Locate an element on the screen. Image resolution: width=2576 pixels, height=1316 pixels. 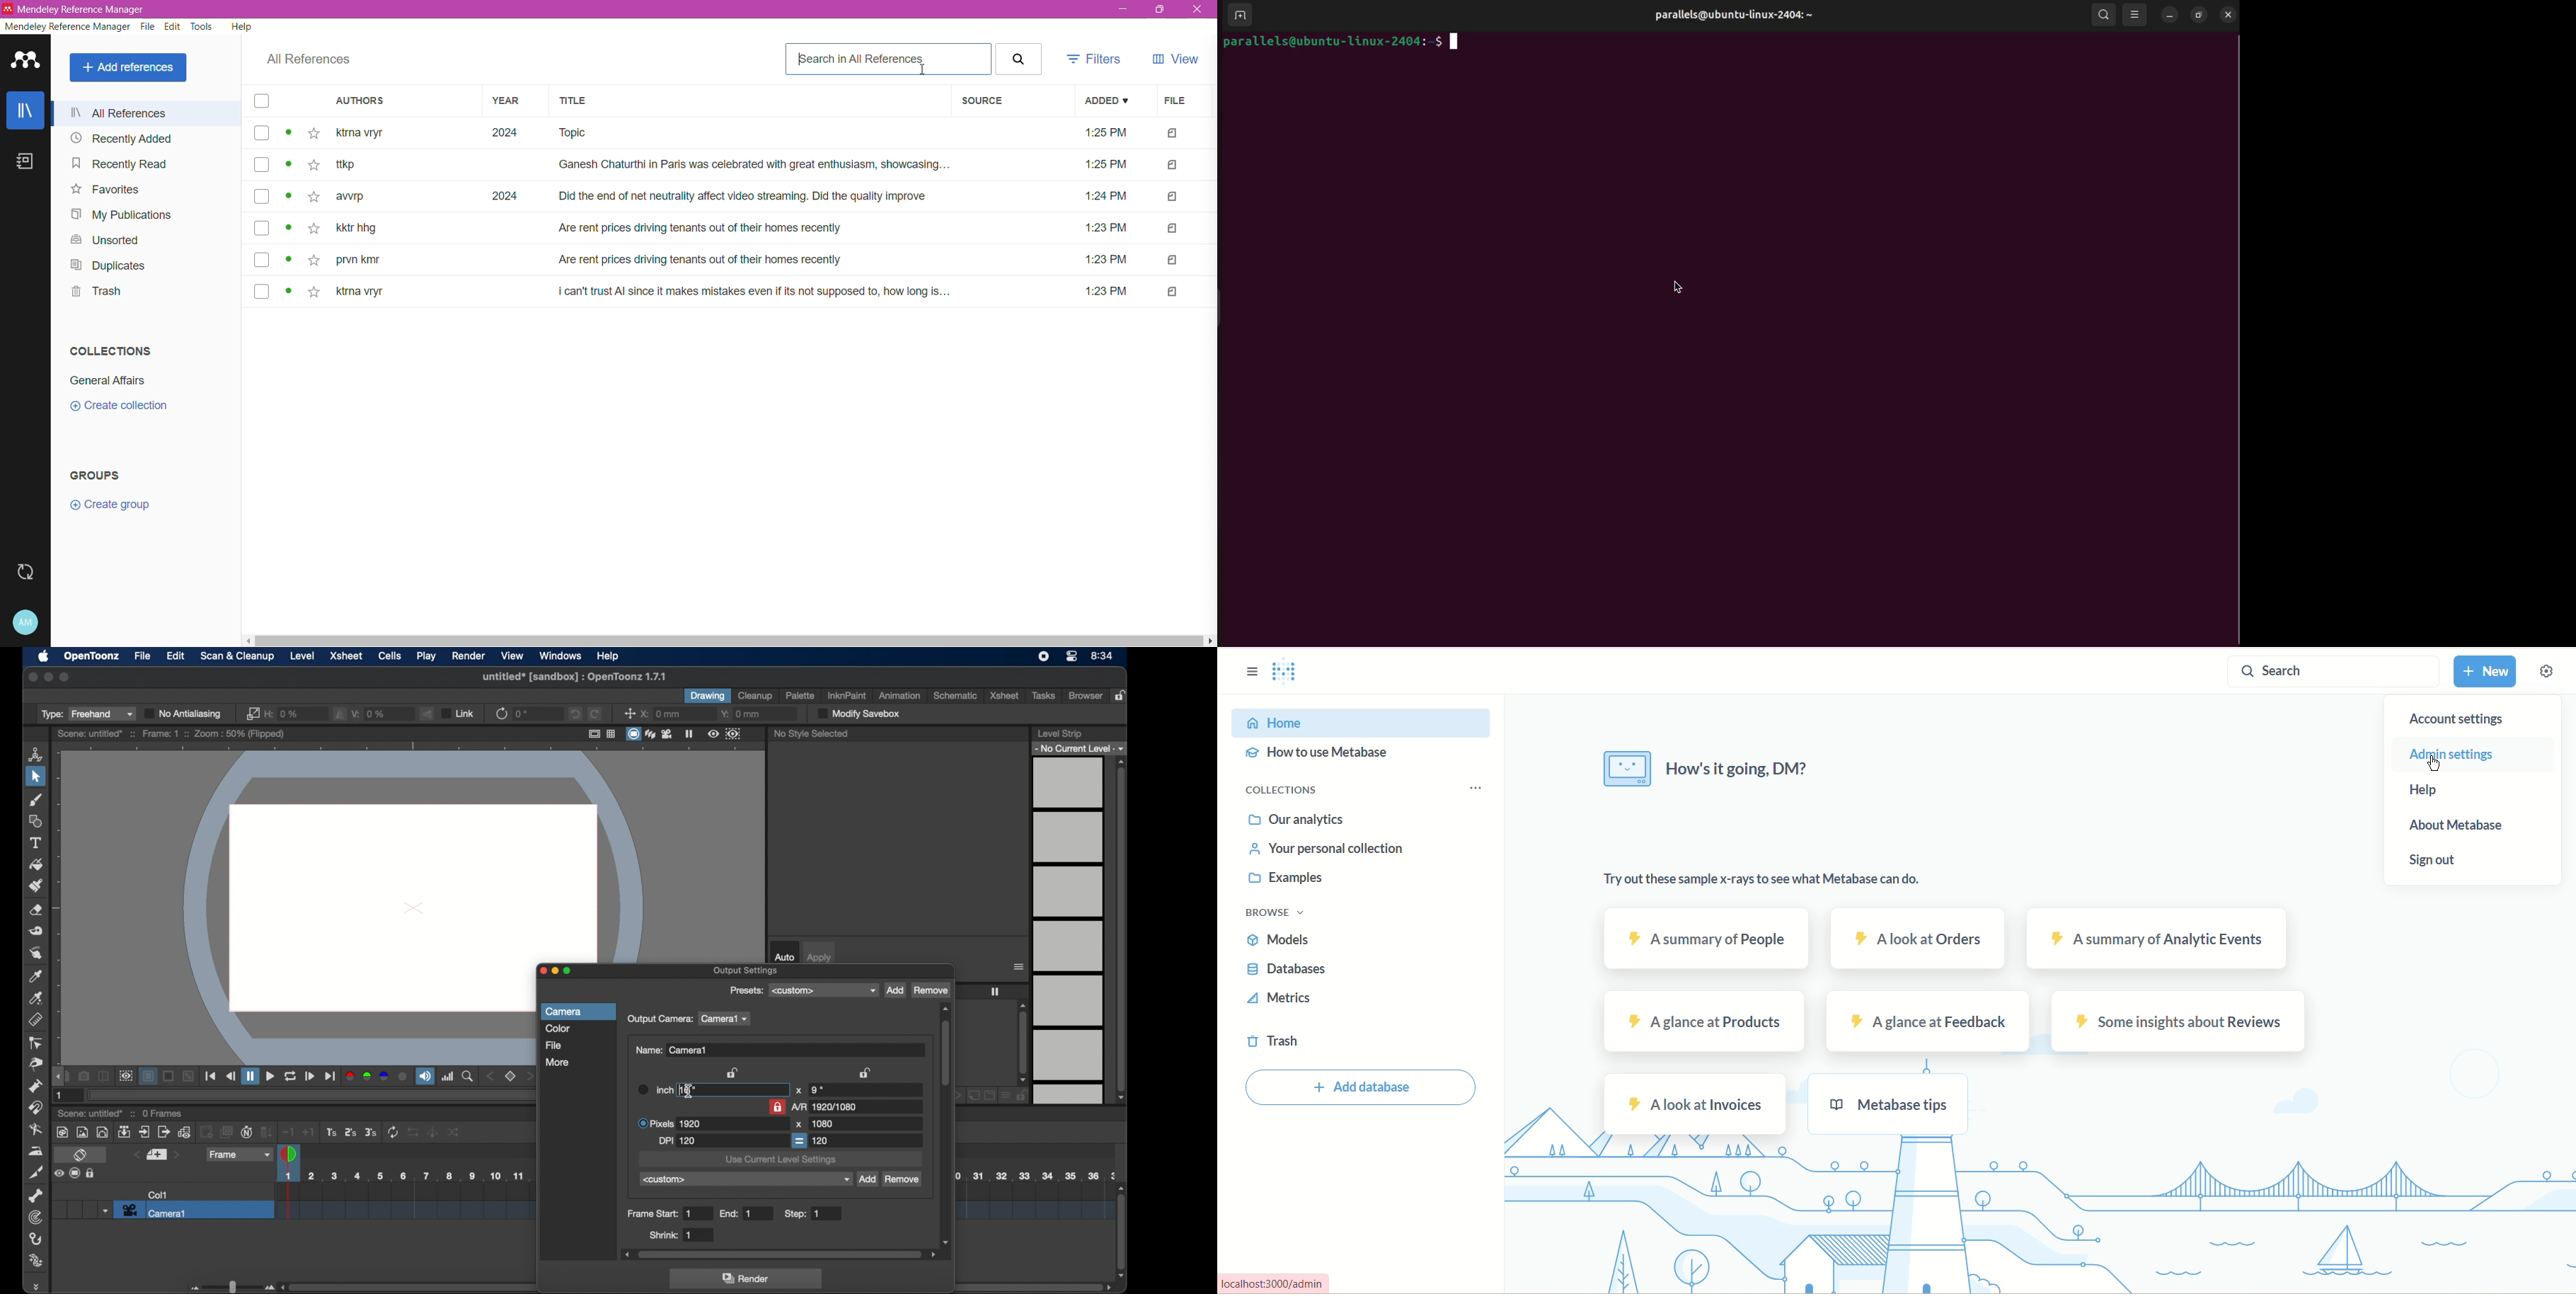
All References is located at coordinates (143, 113).